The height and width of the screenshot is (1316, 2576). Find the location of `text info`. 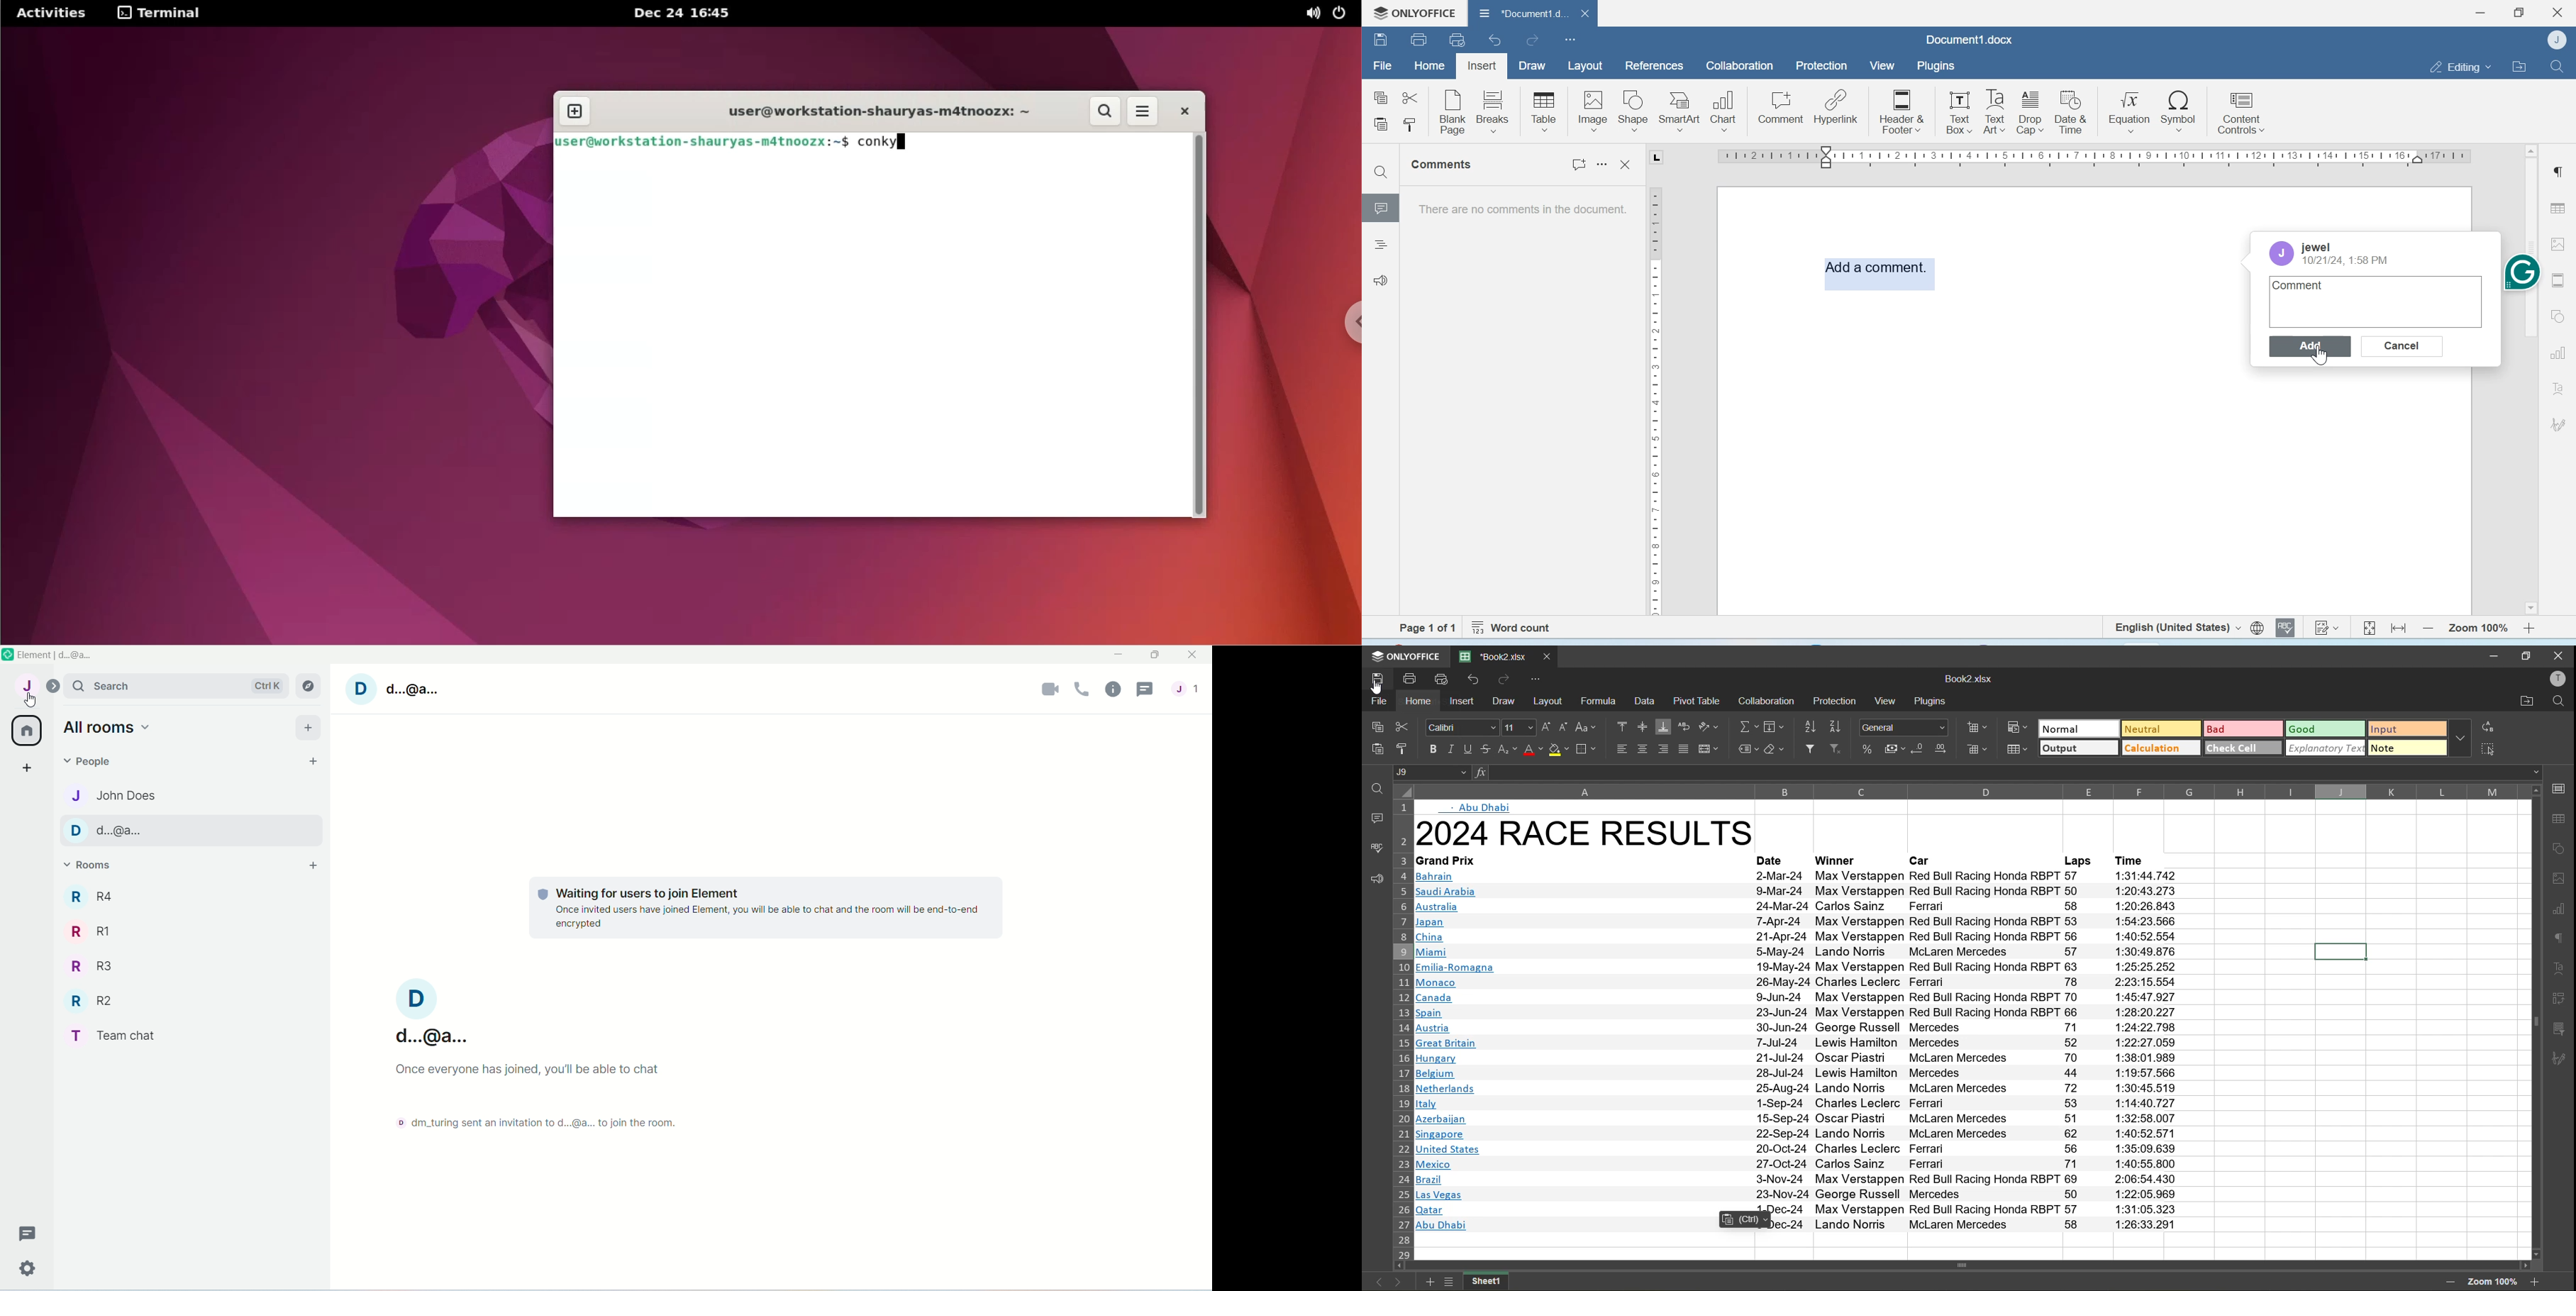

text info is located at coordinates (1802, 1150).